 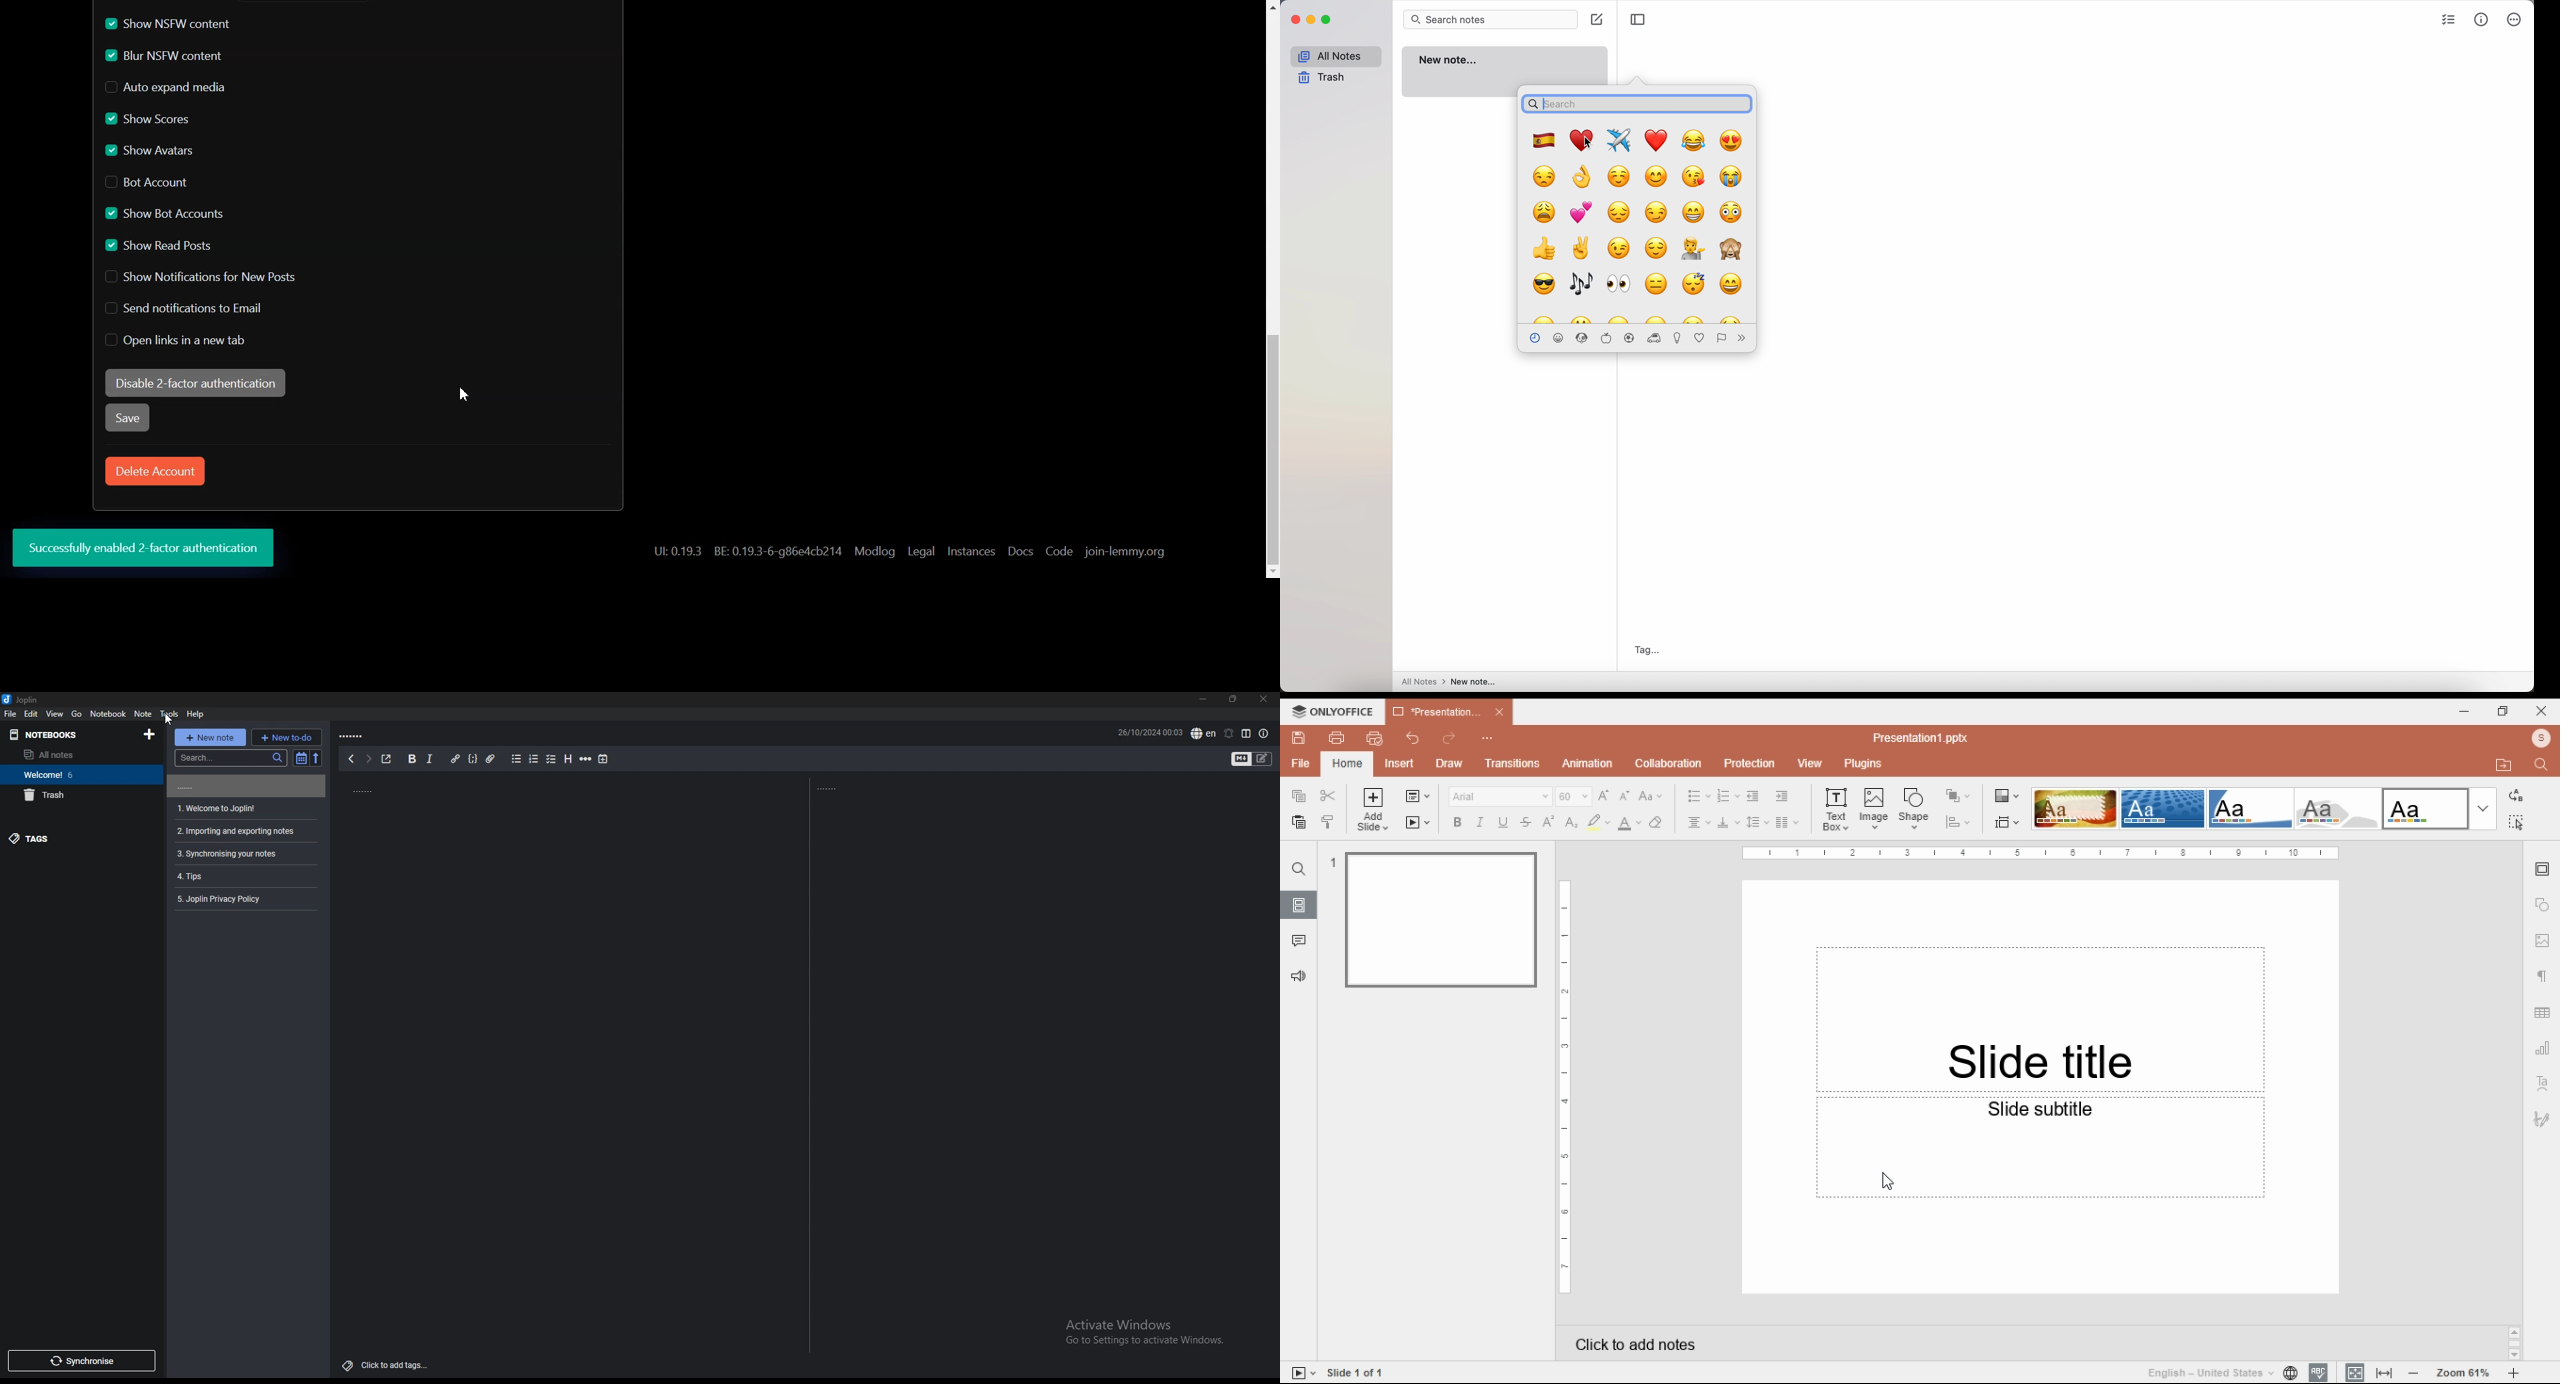 I want to click on home, so click(x=1346, y=764).